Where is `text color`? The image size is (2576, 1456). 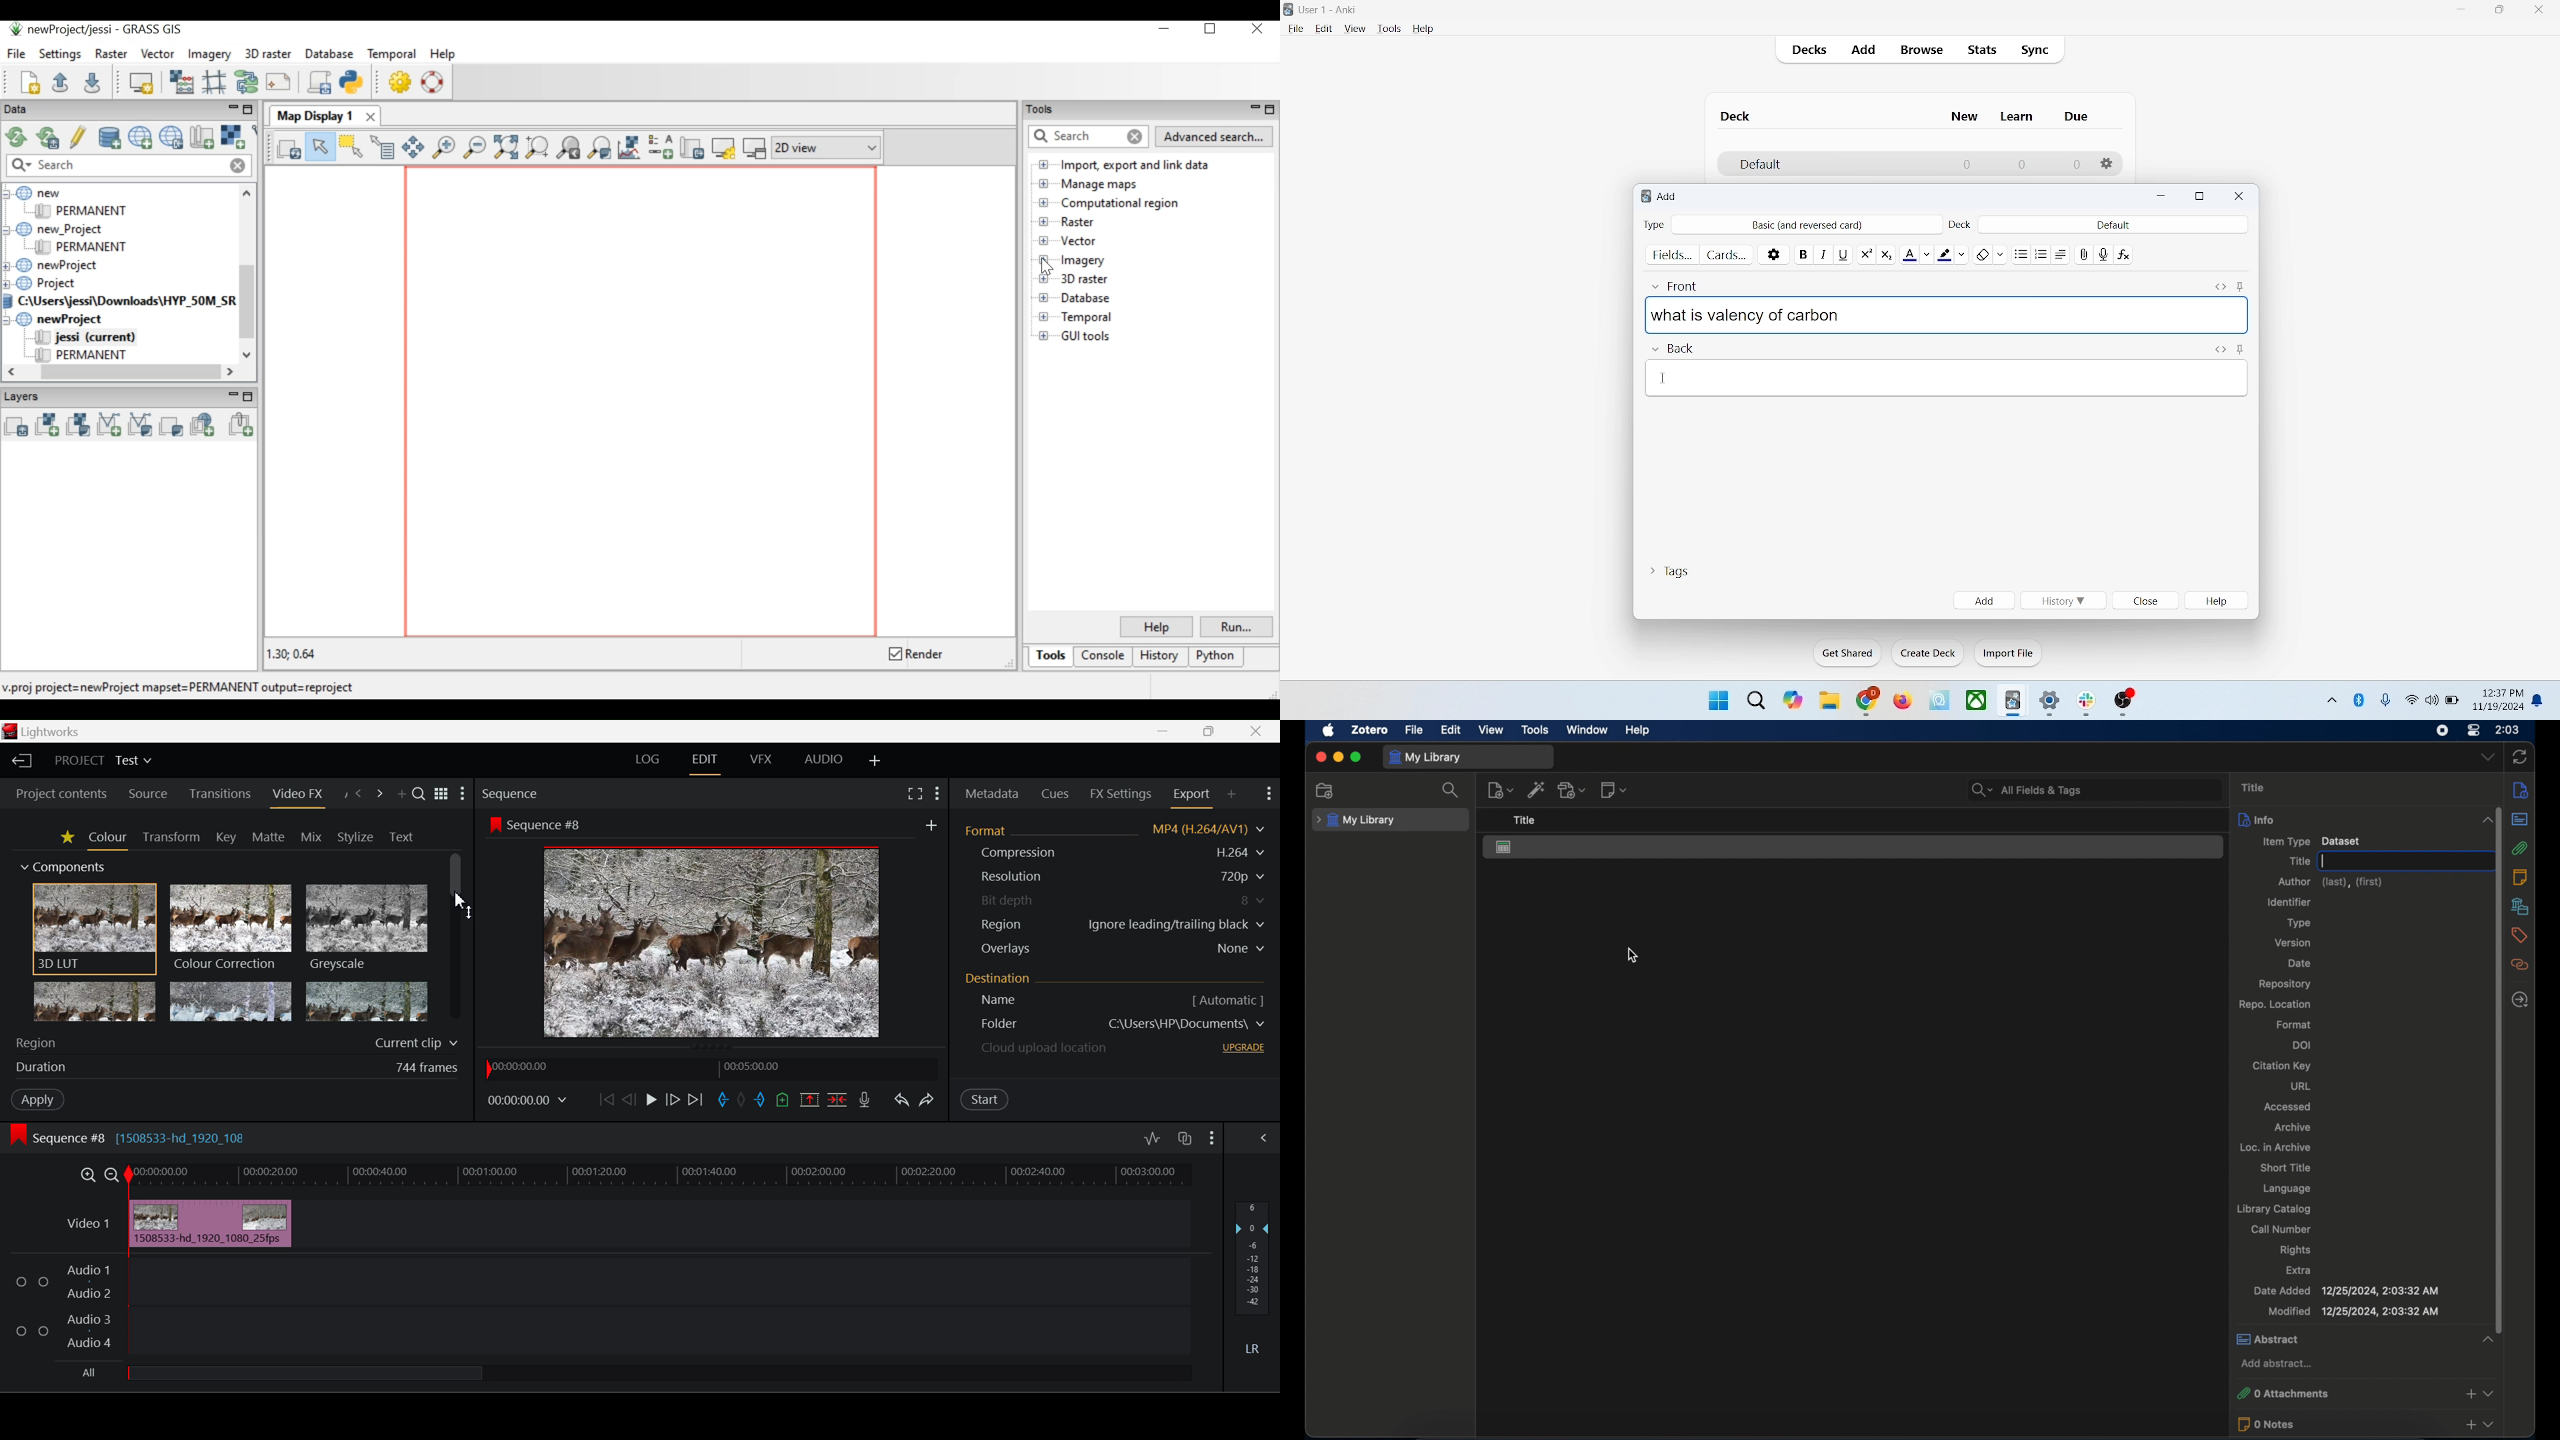 text color is located at coordinates (1920, 253).